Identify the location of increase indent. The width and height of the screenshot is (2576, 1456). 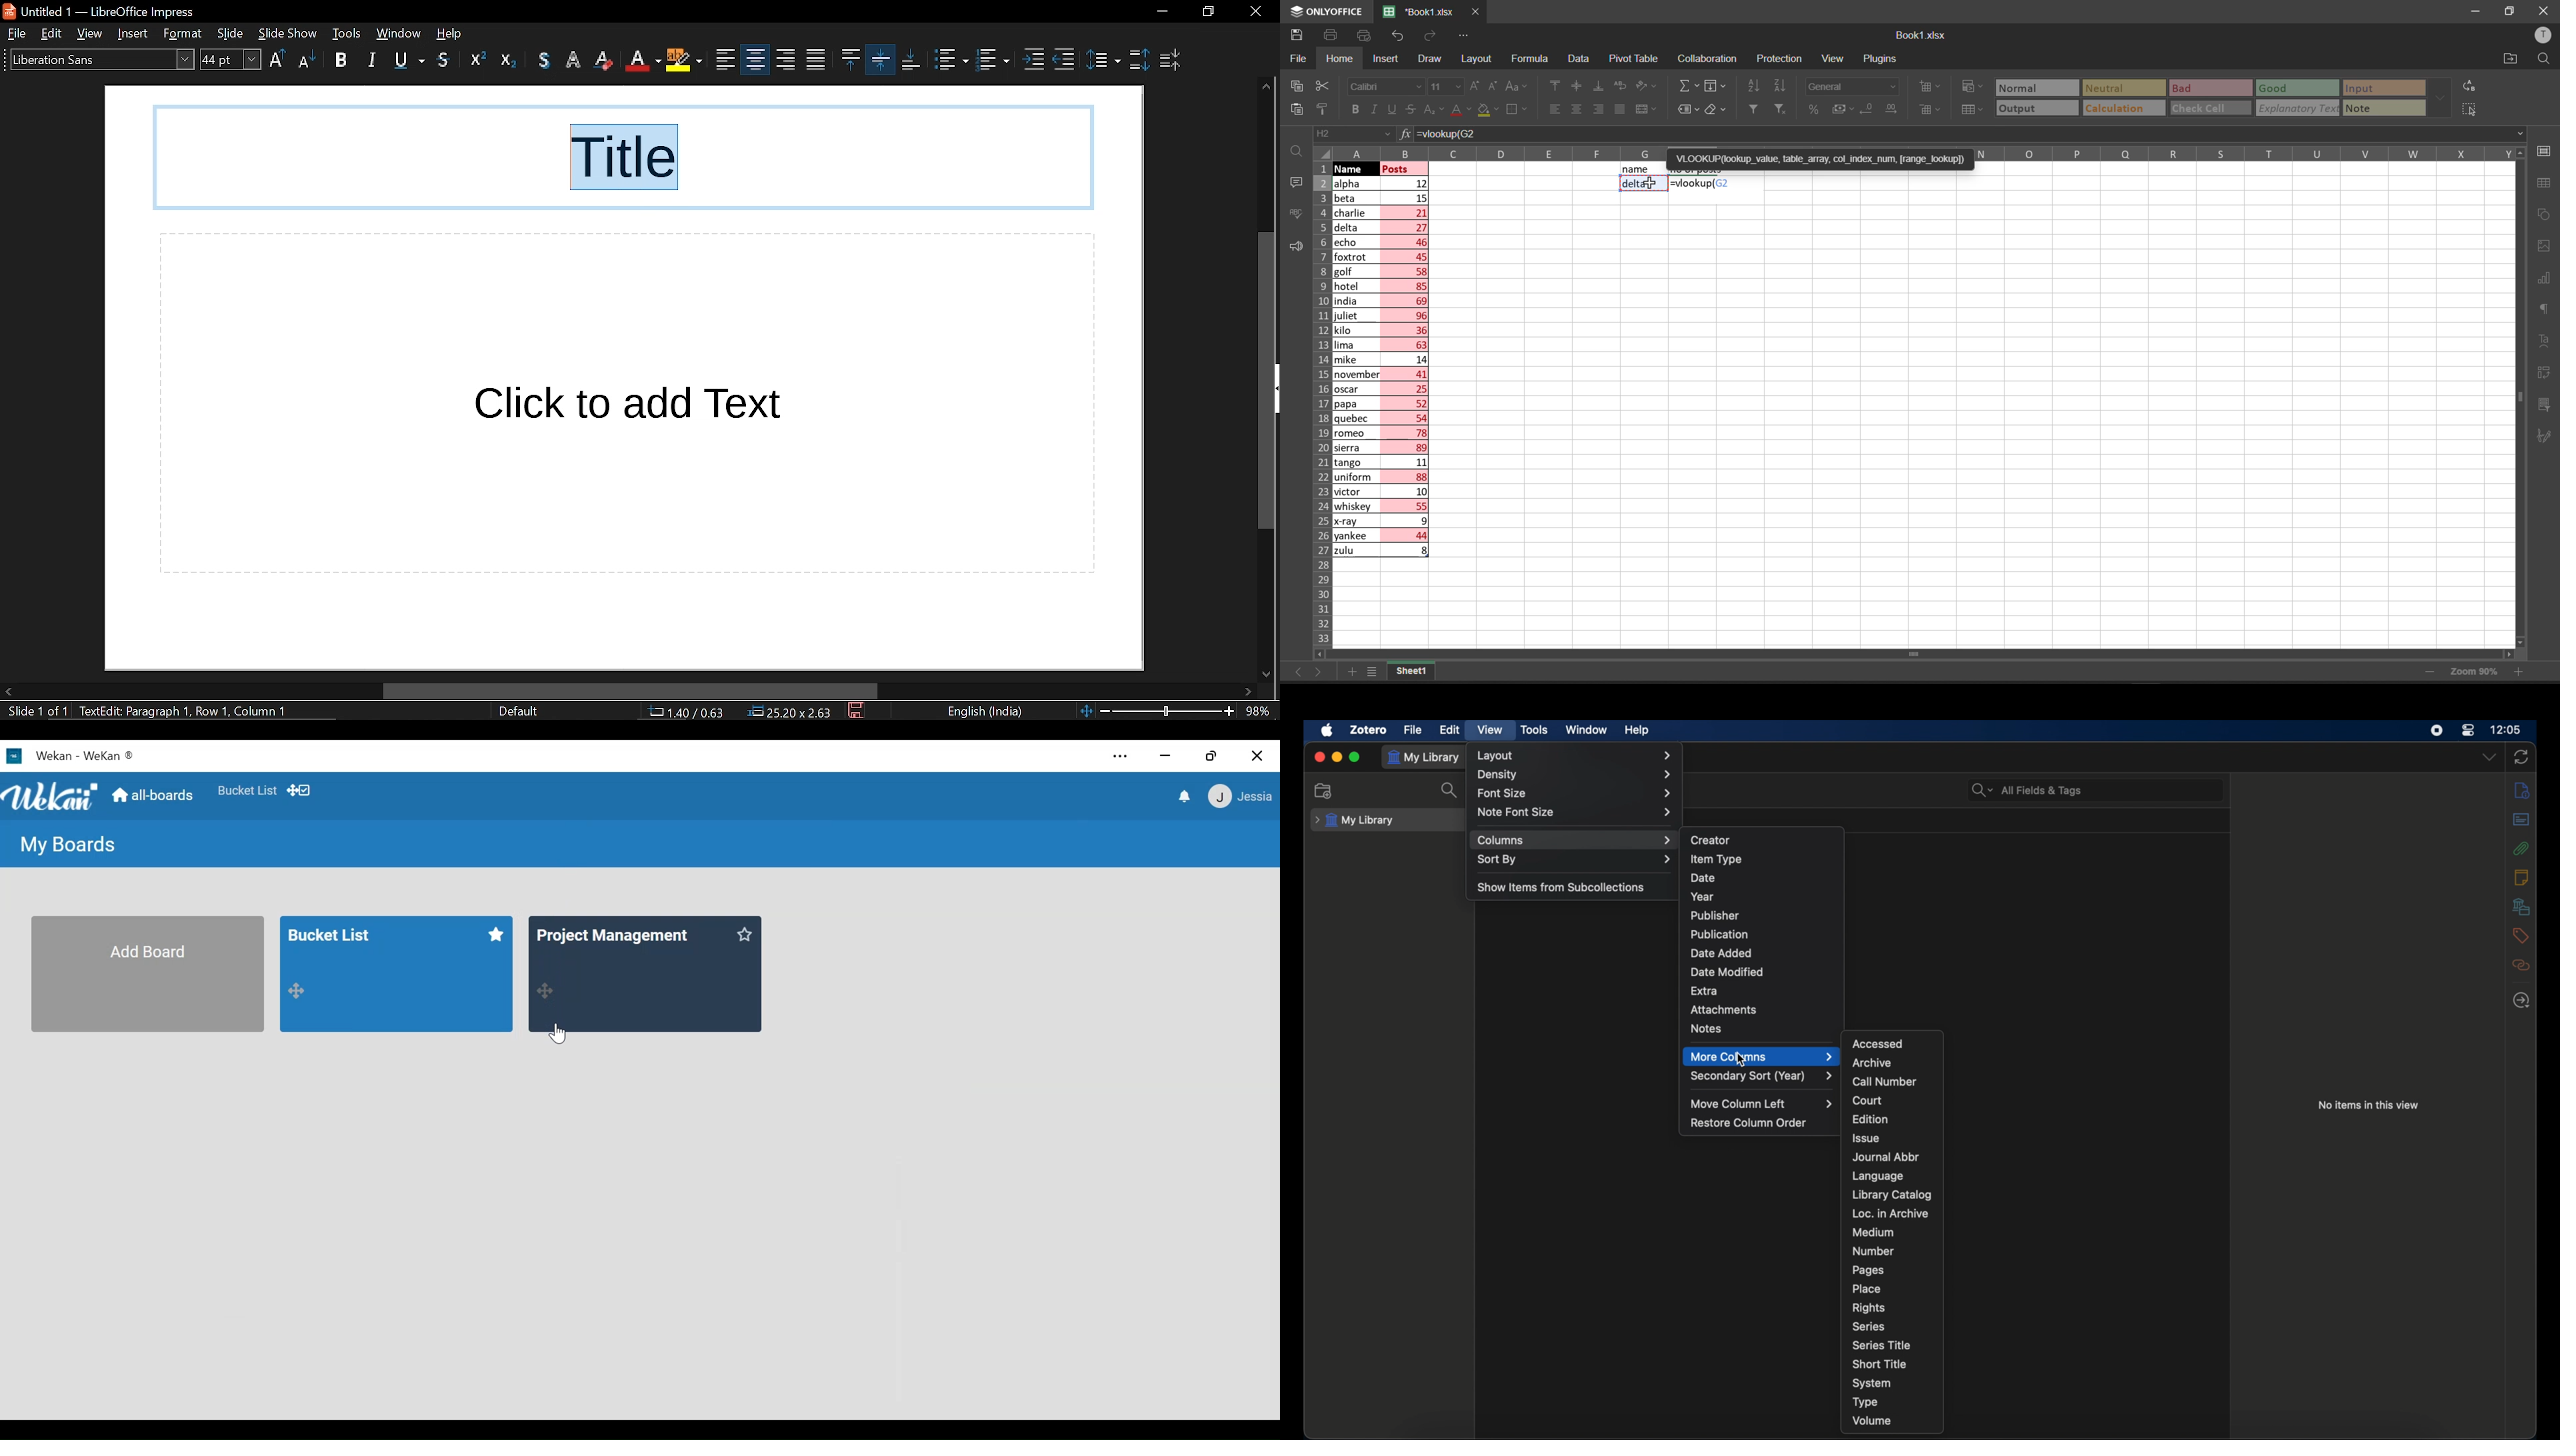
(1036, 60).